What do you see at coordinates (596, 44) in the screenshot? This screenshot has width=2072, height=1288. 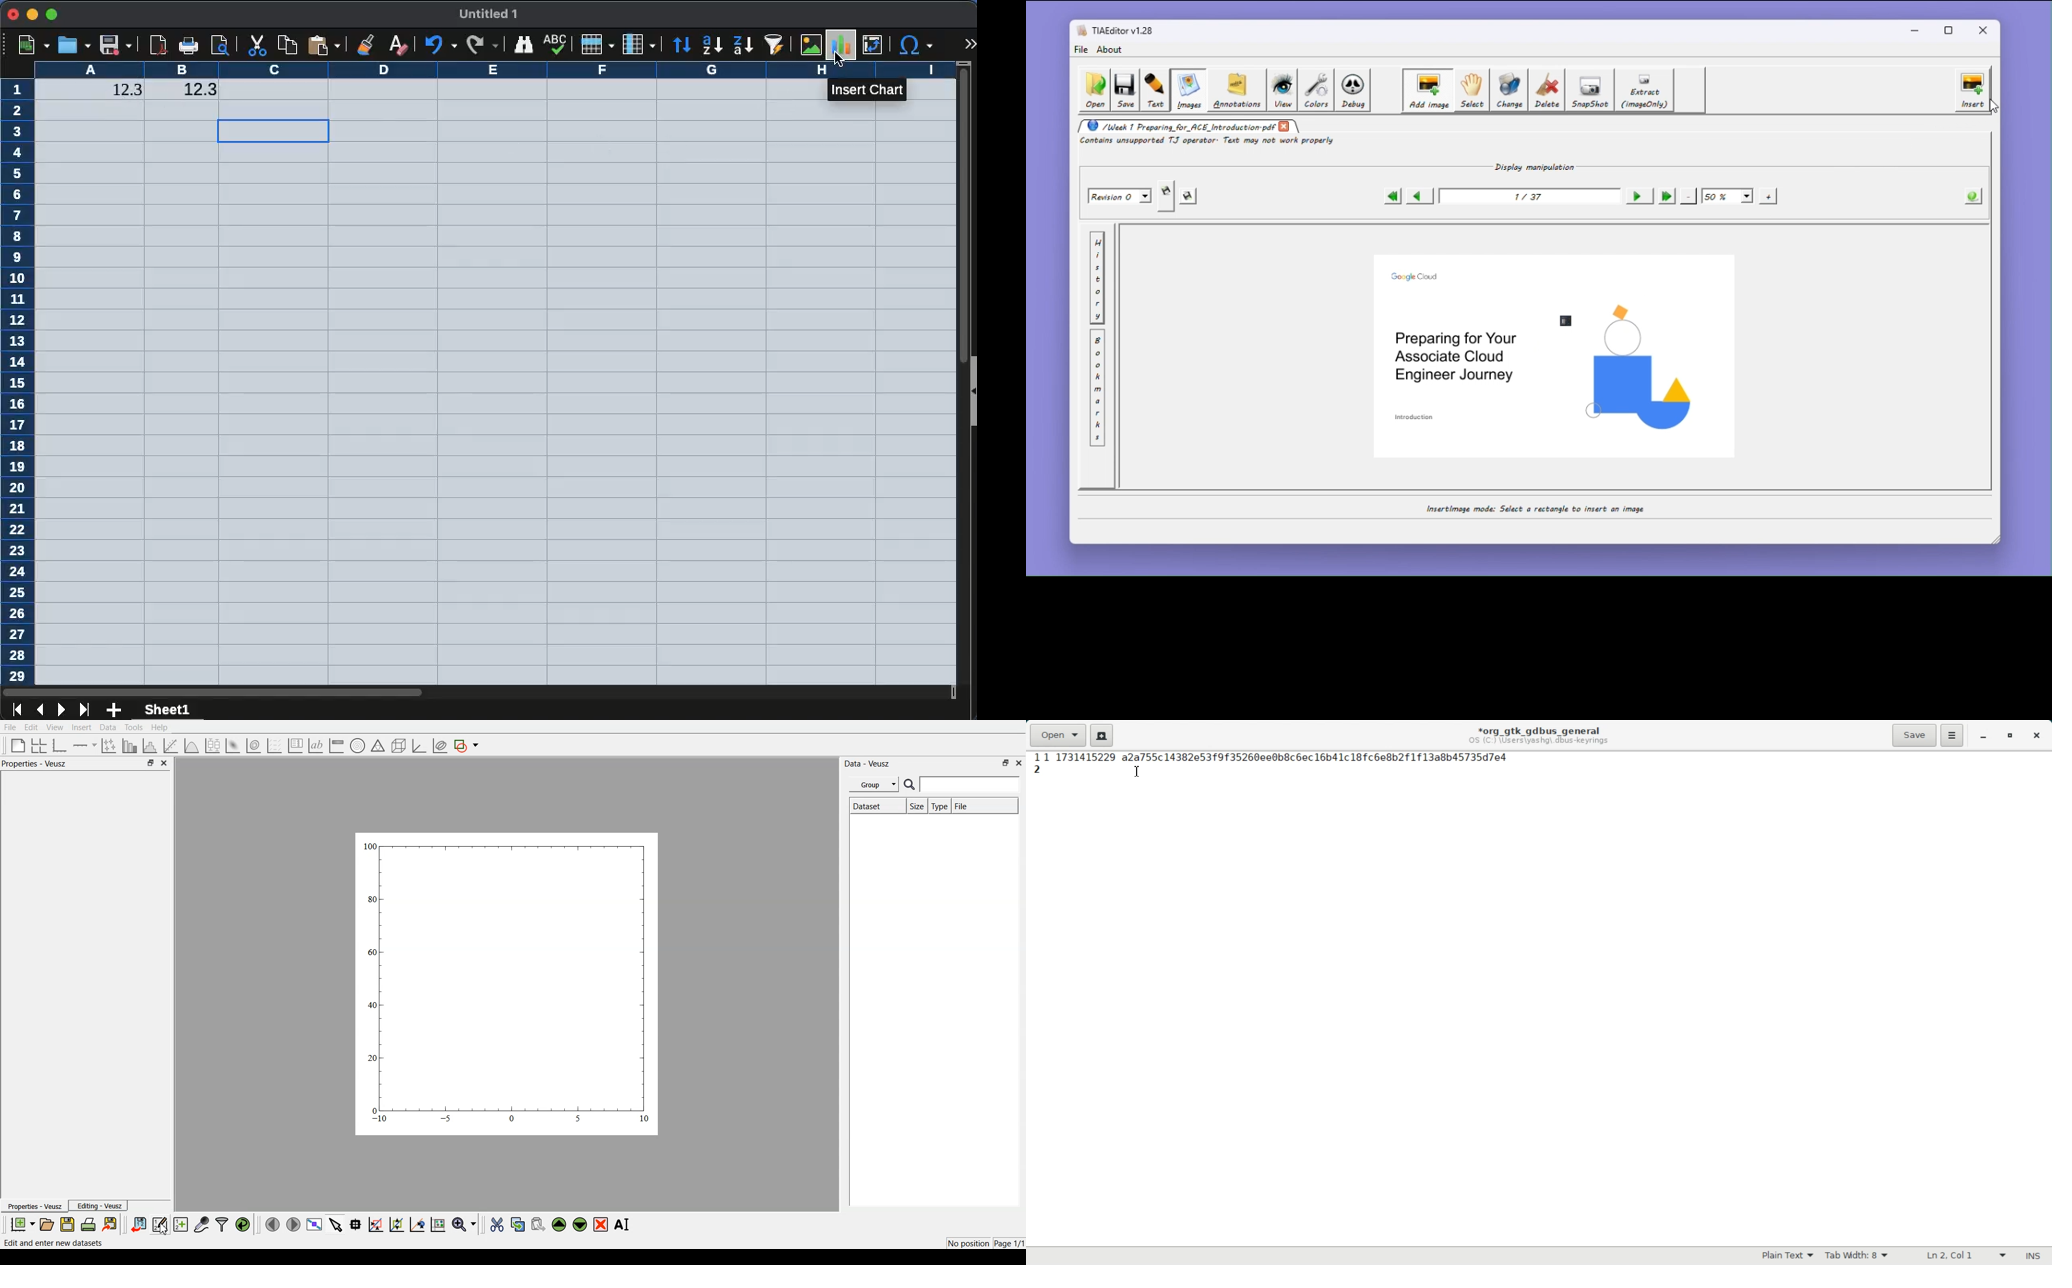 I see `row` at bounding box center [596, 44].